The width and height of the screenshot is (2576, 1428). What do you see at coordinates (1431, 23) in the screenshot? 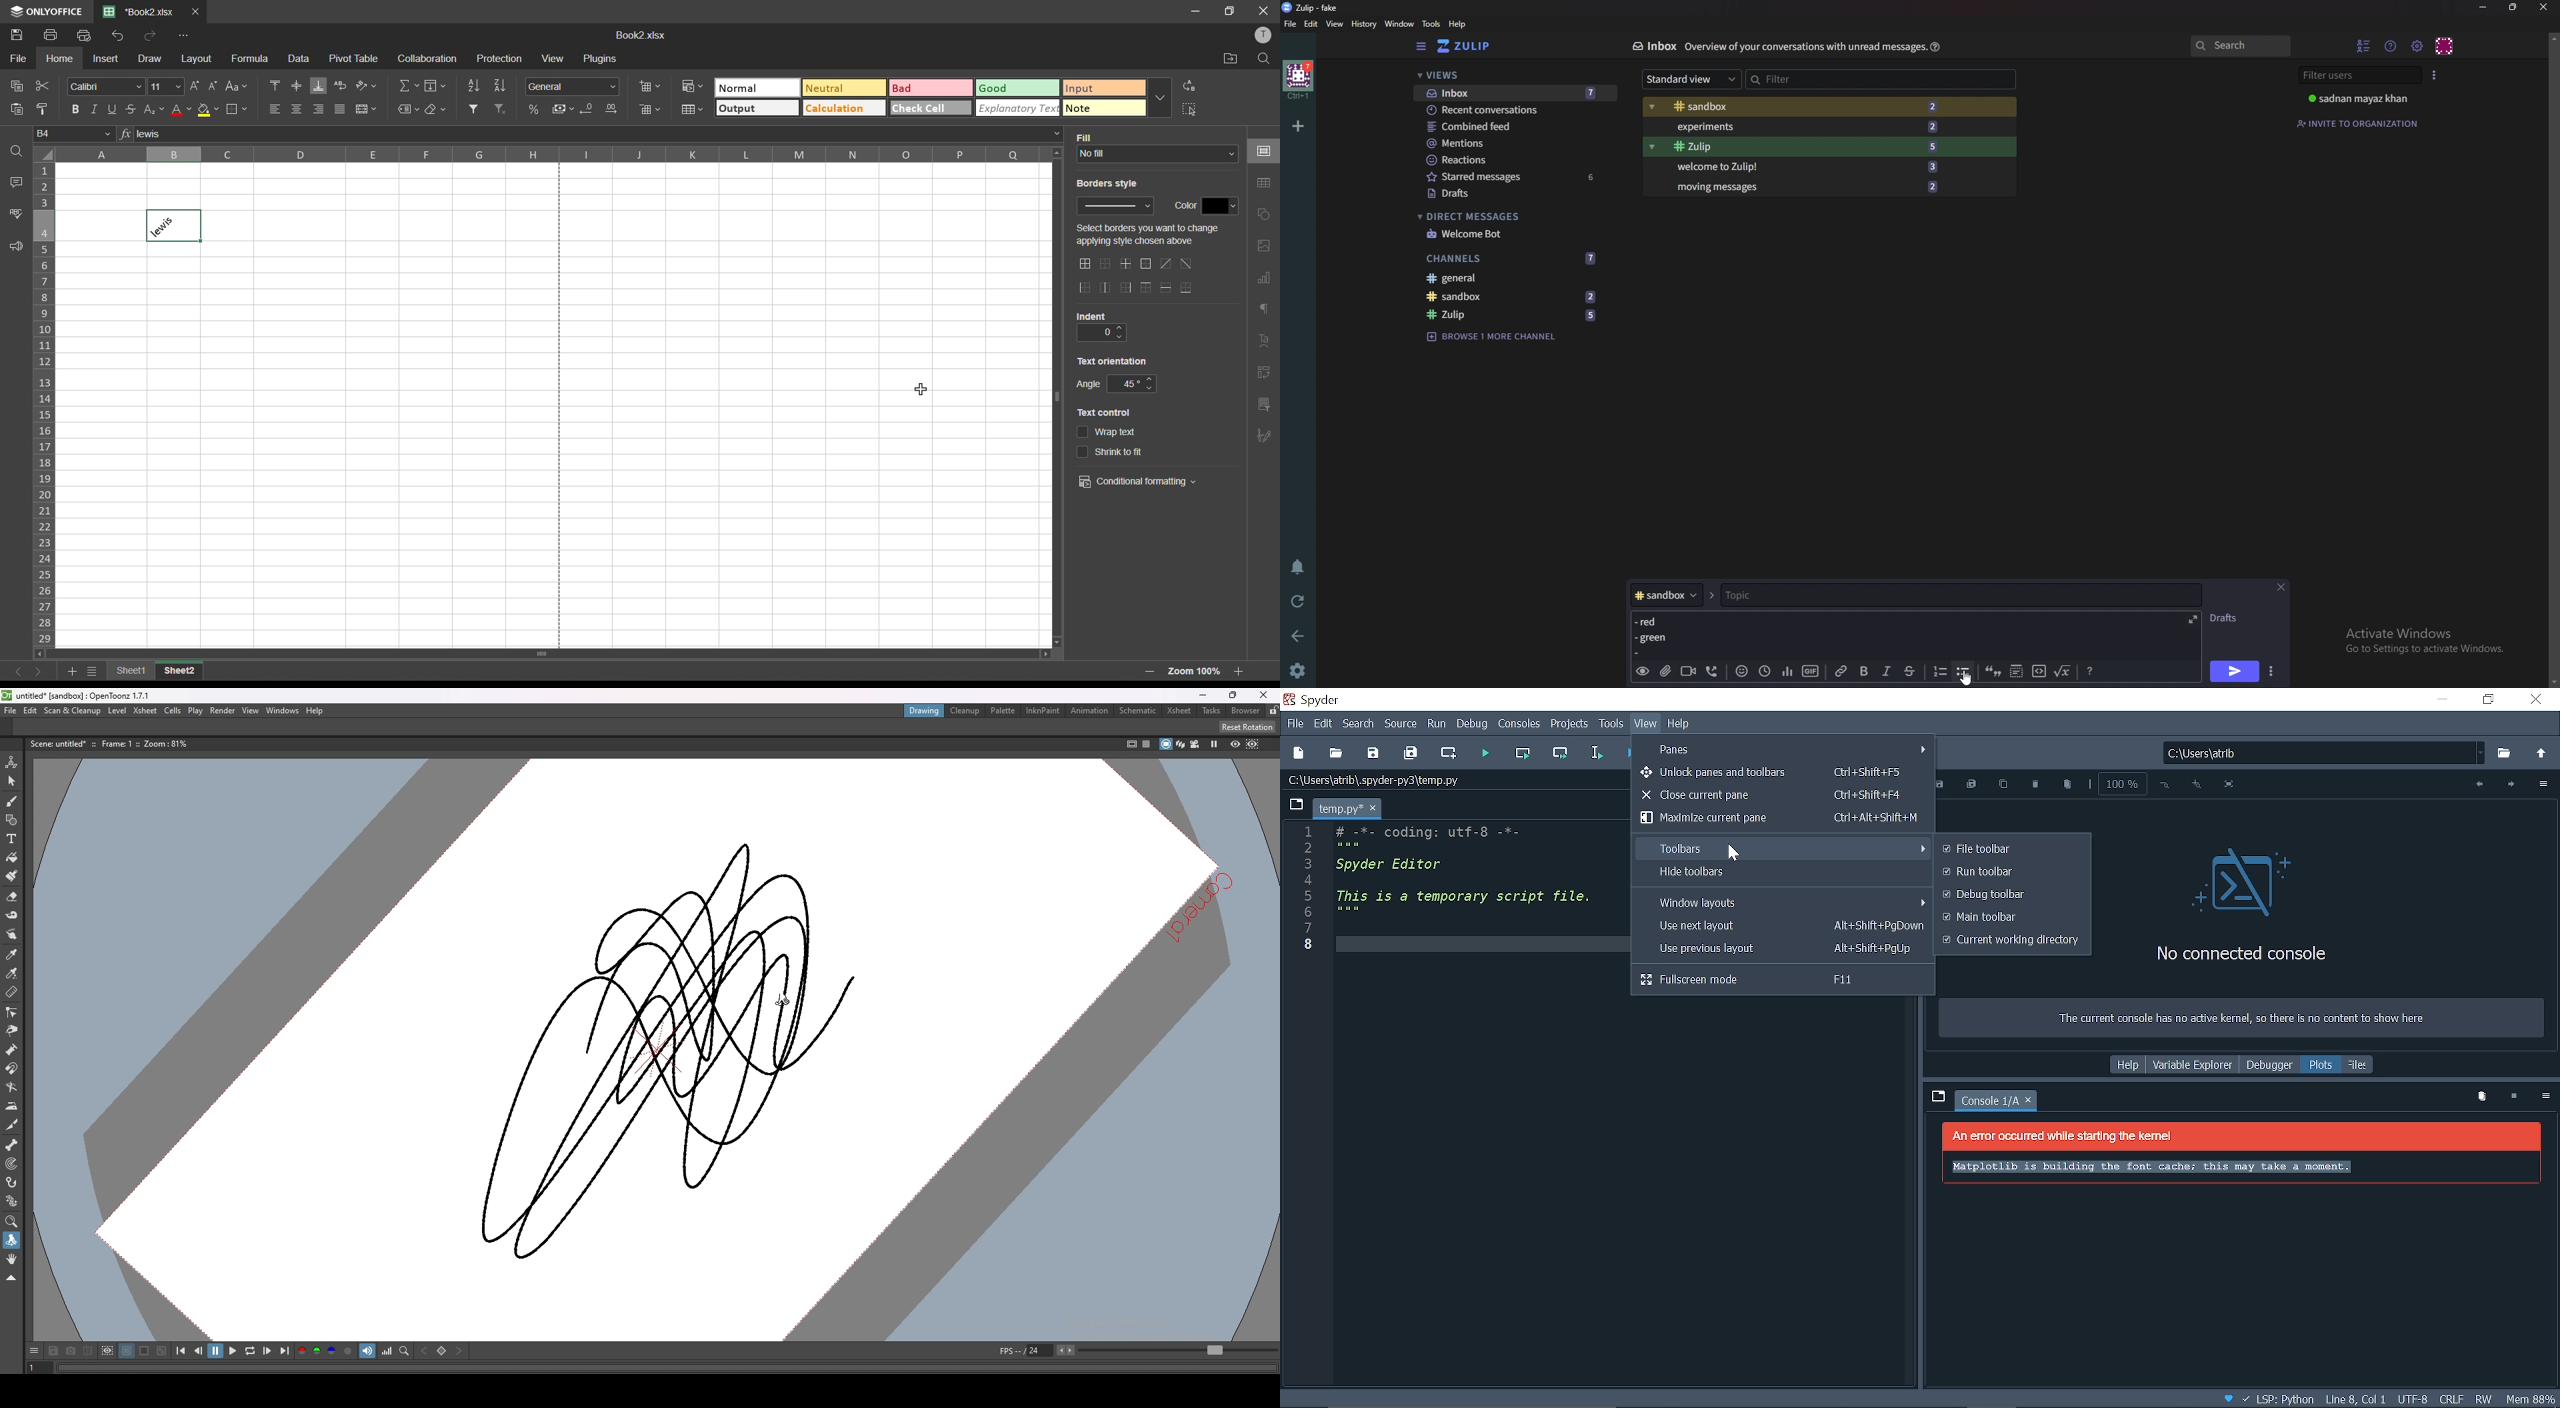
I see `Tools` at bounding box center [1431, 23].